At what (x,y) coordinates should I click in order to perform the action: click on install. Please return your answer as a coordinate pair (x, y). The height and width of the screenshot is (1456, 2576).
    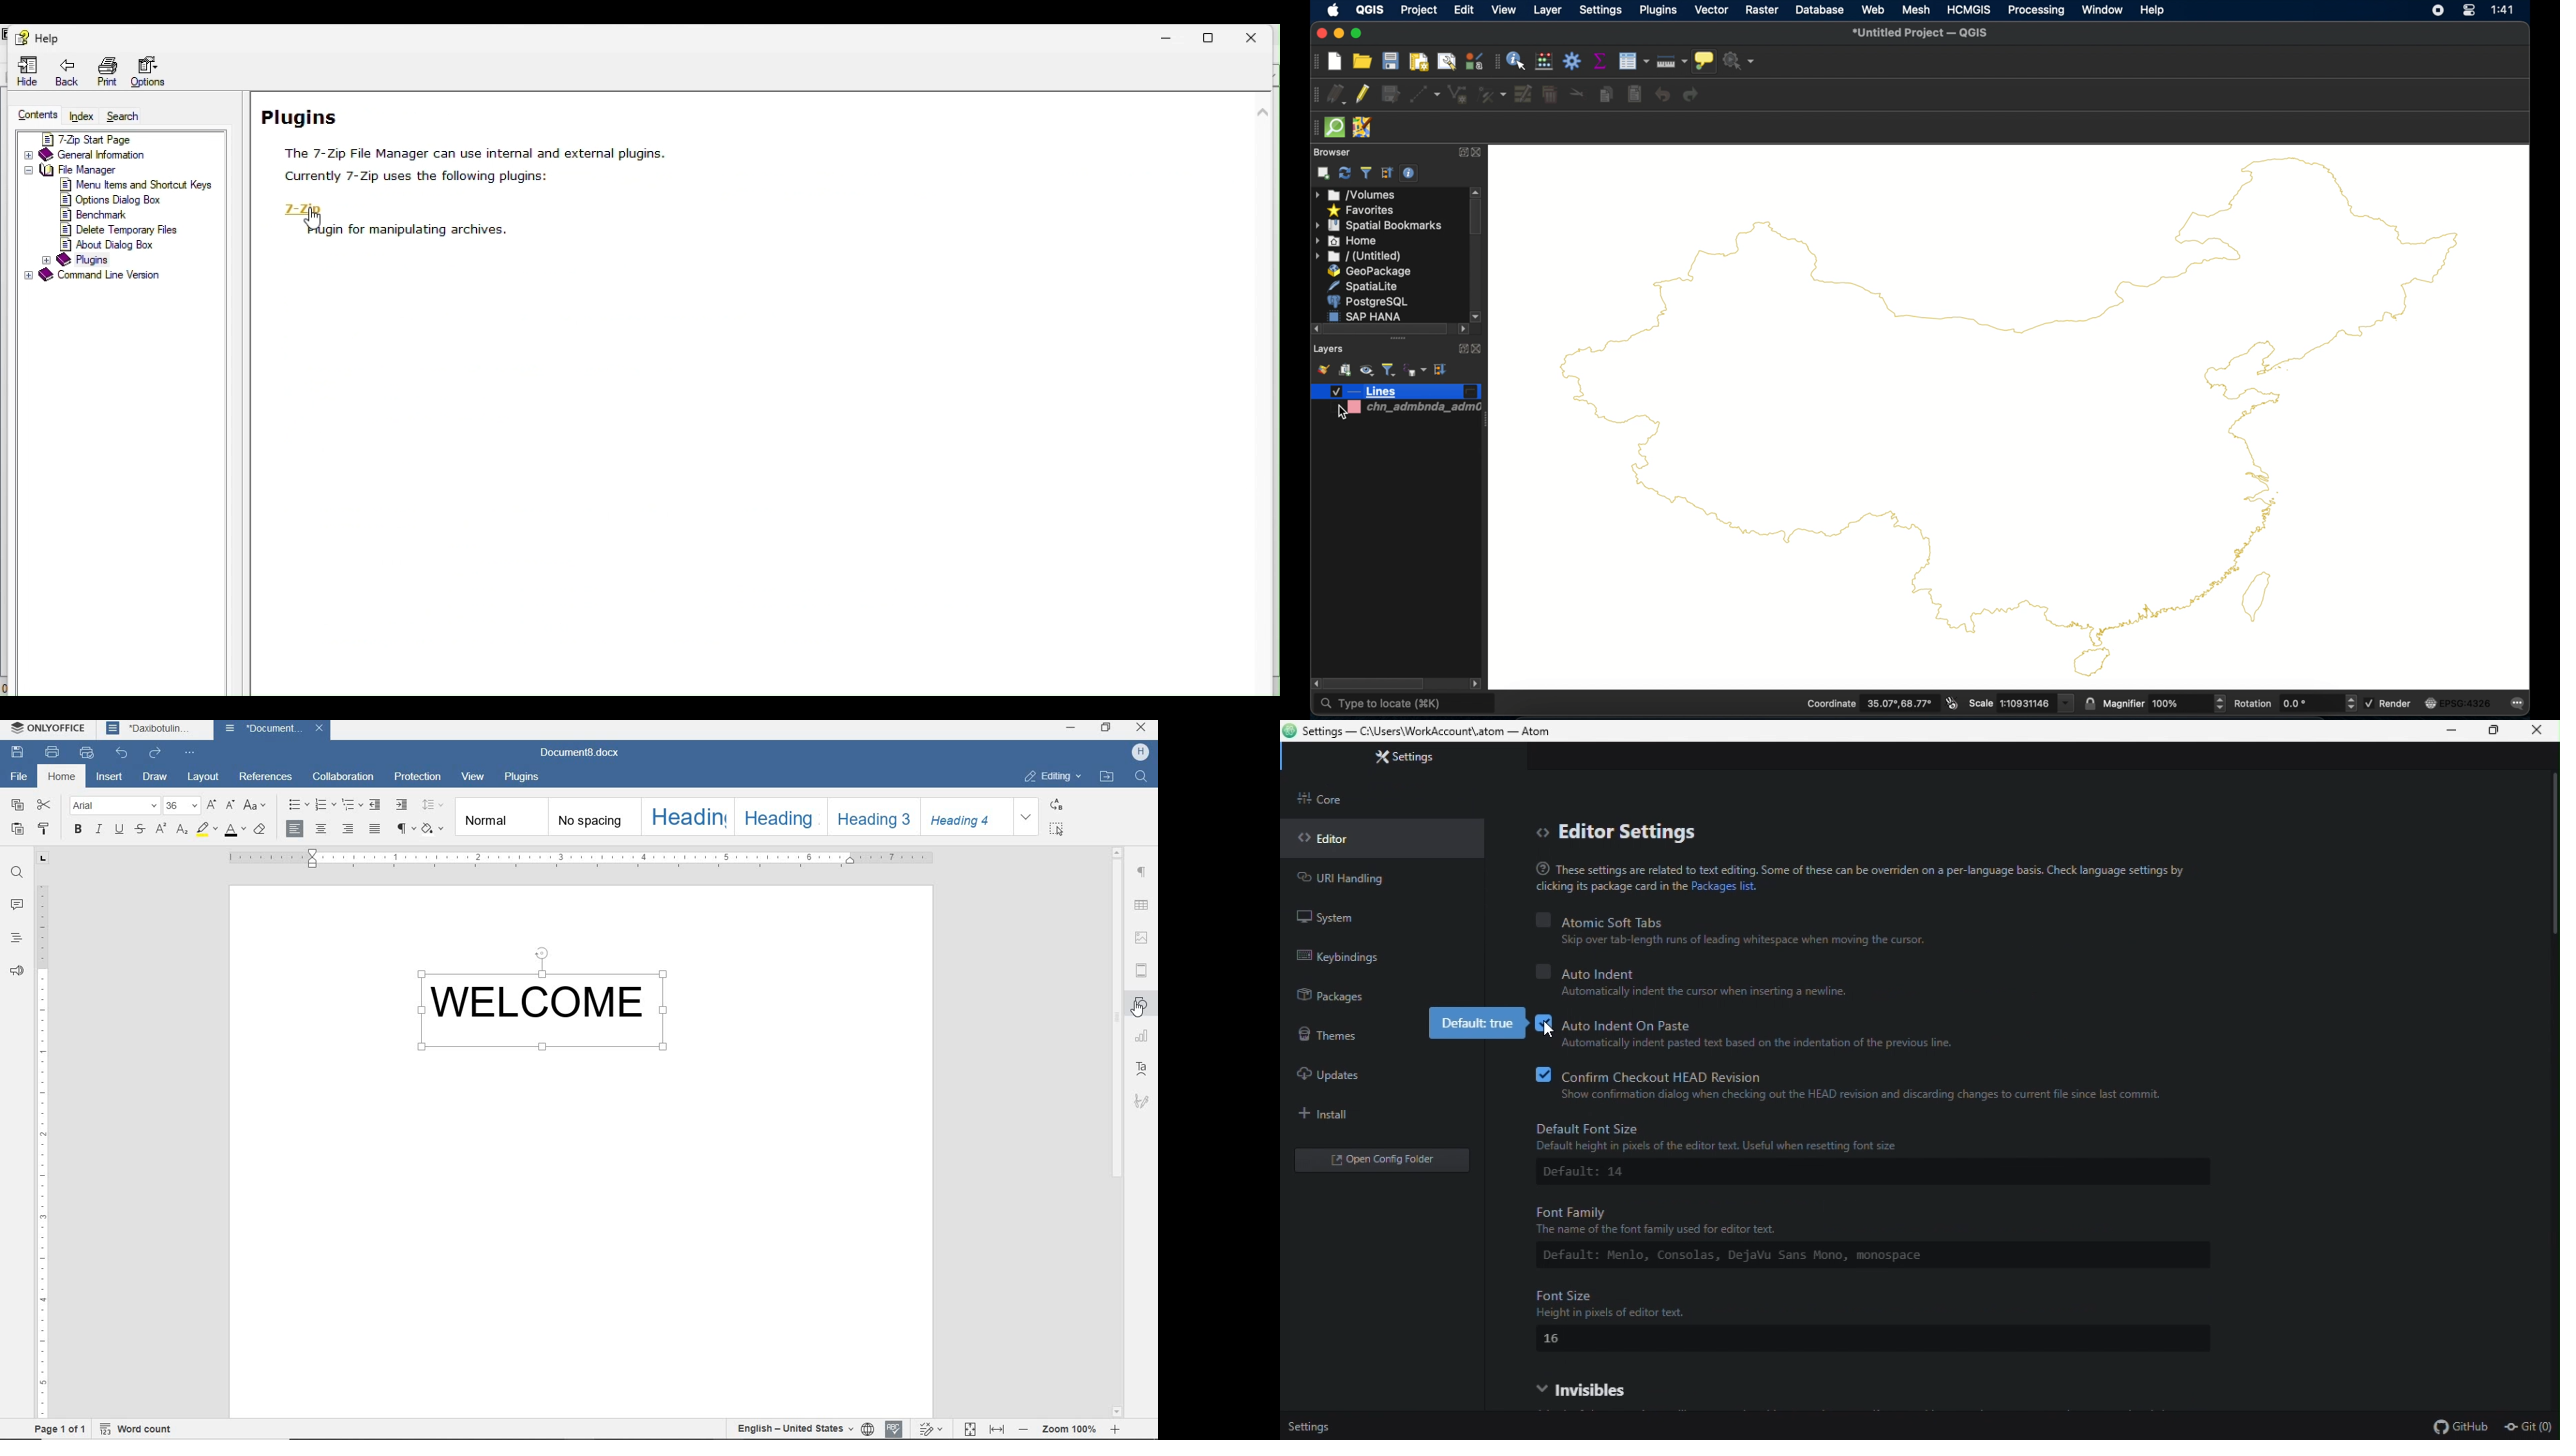
    Looking at the image, I should click on (1341, 1115).